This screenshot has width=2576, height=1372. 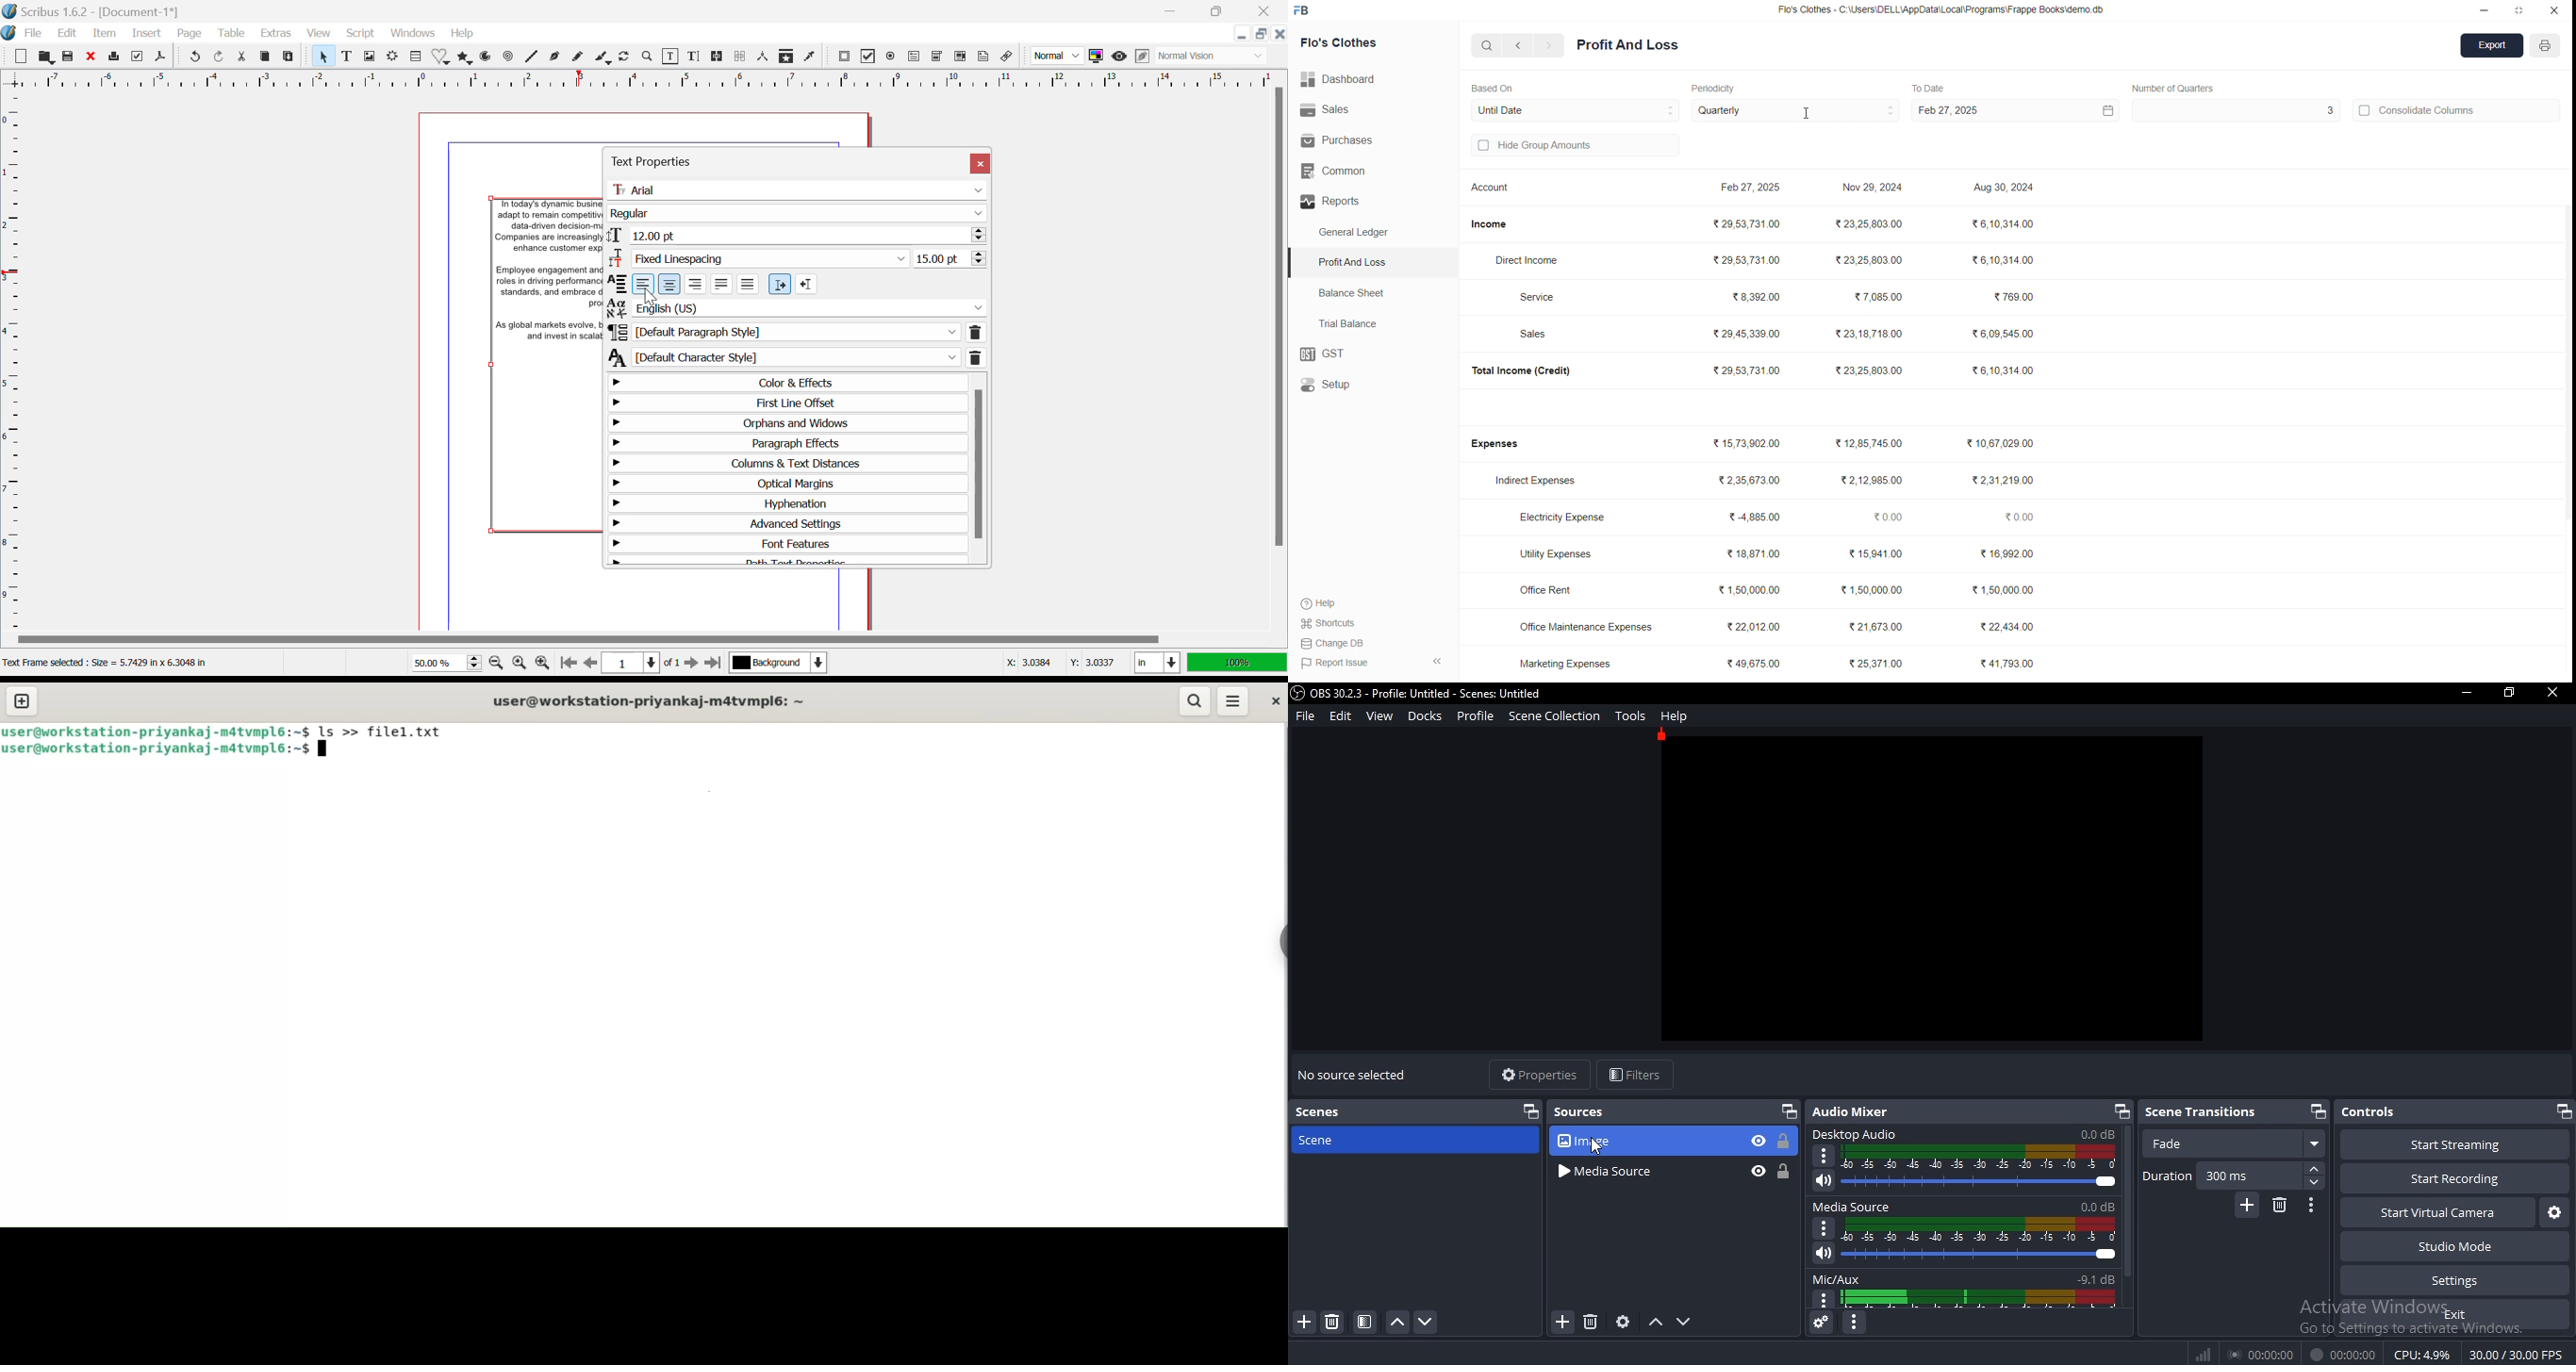 What do you see at coordinates (786, 465) in the screenshot?
I see `Columns & Text Distances` at bounding box center [786, 465].